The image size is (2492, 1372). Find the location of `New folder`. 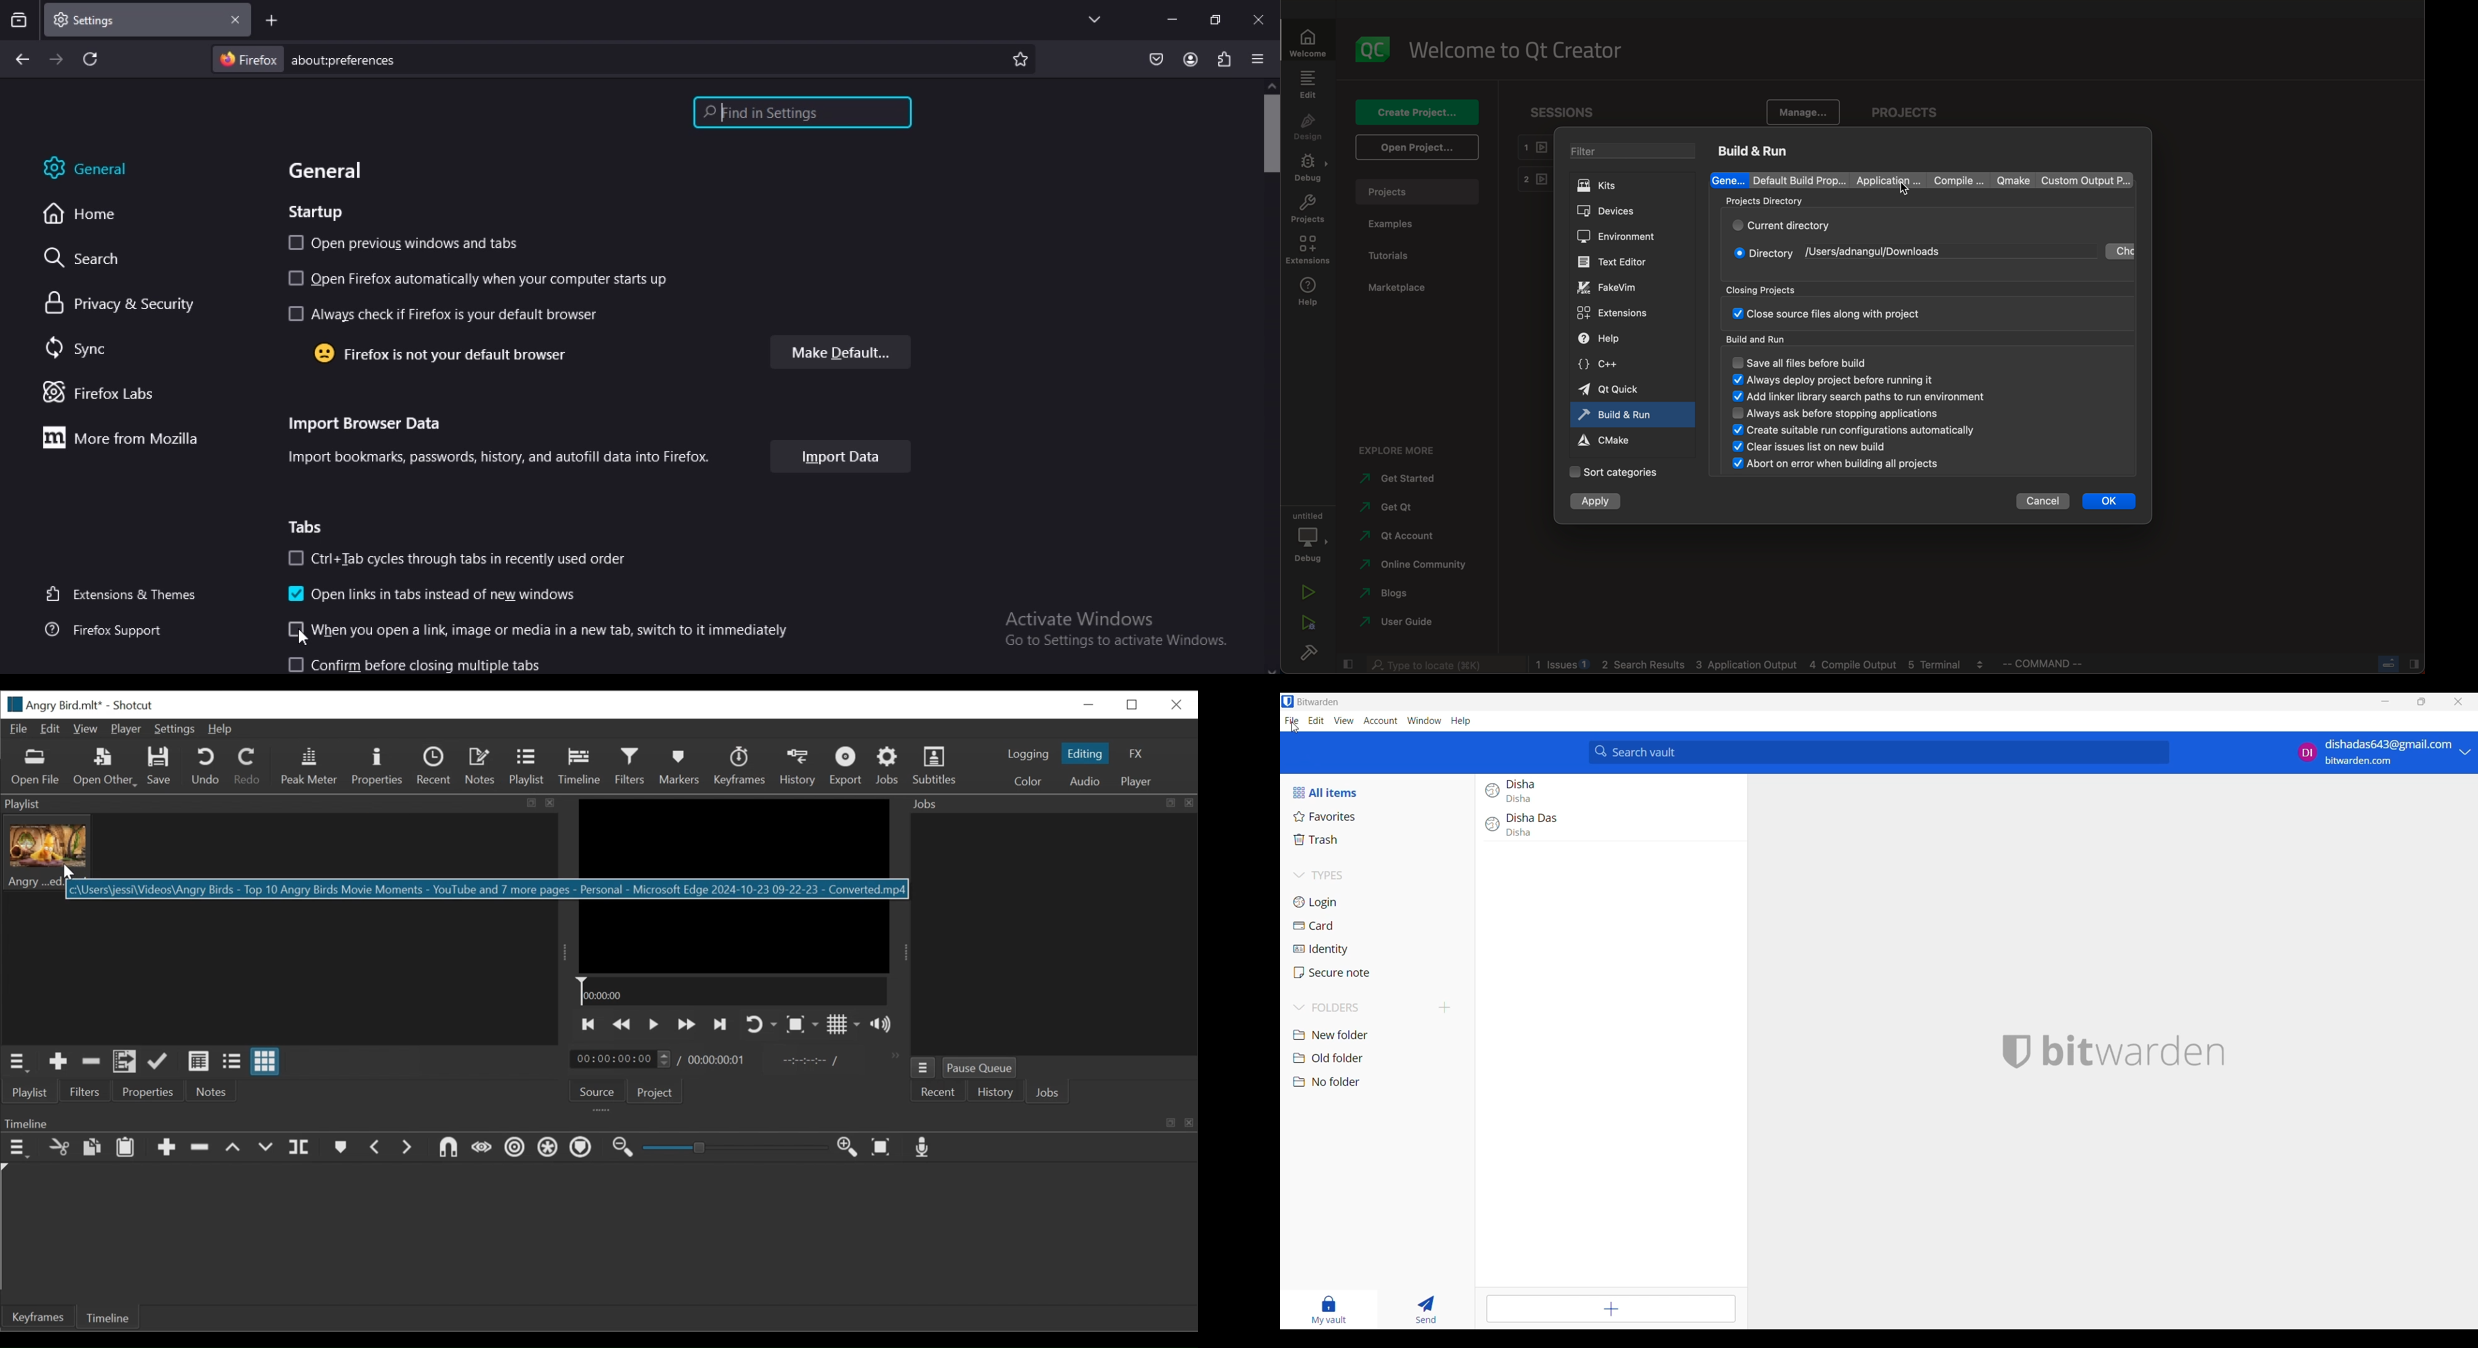

New folder is located at coordinates (1380, 1035).